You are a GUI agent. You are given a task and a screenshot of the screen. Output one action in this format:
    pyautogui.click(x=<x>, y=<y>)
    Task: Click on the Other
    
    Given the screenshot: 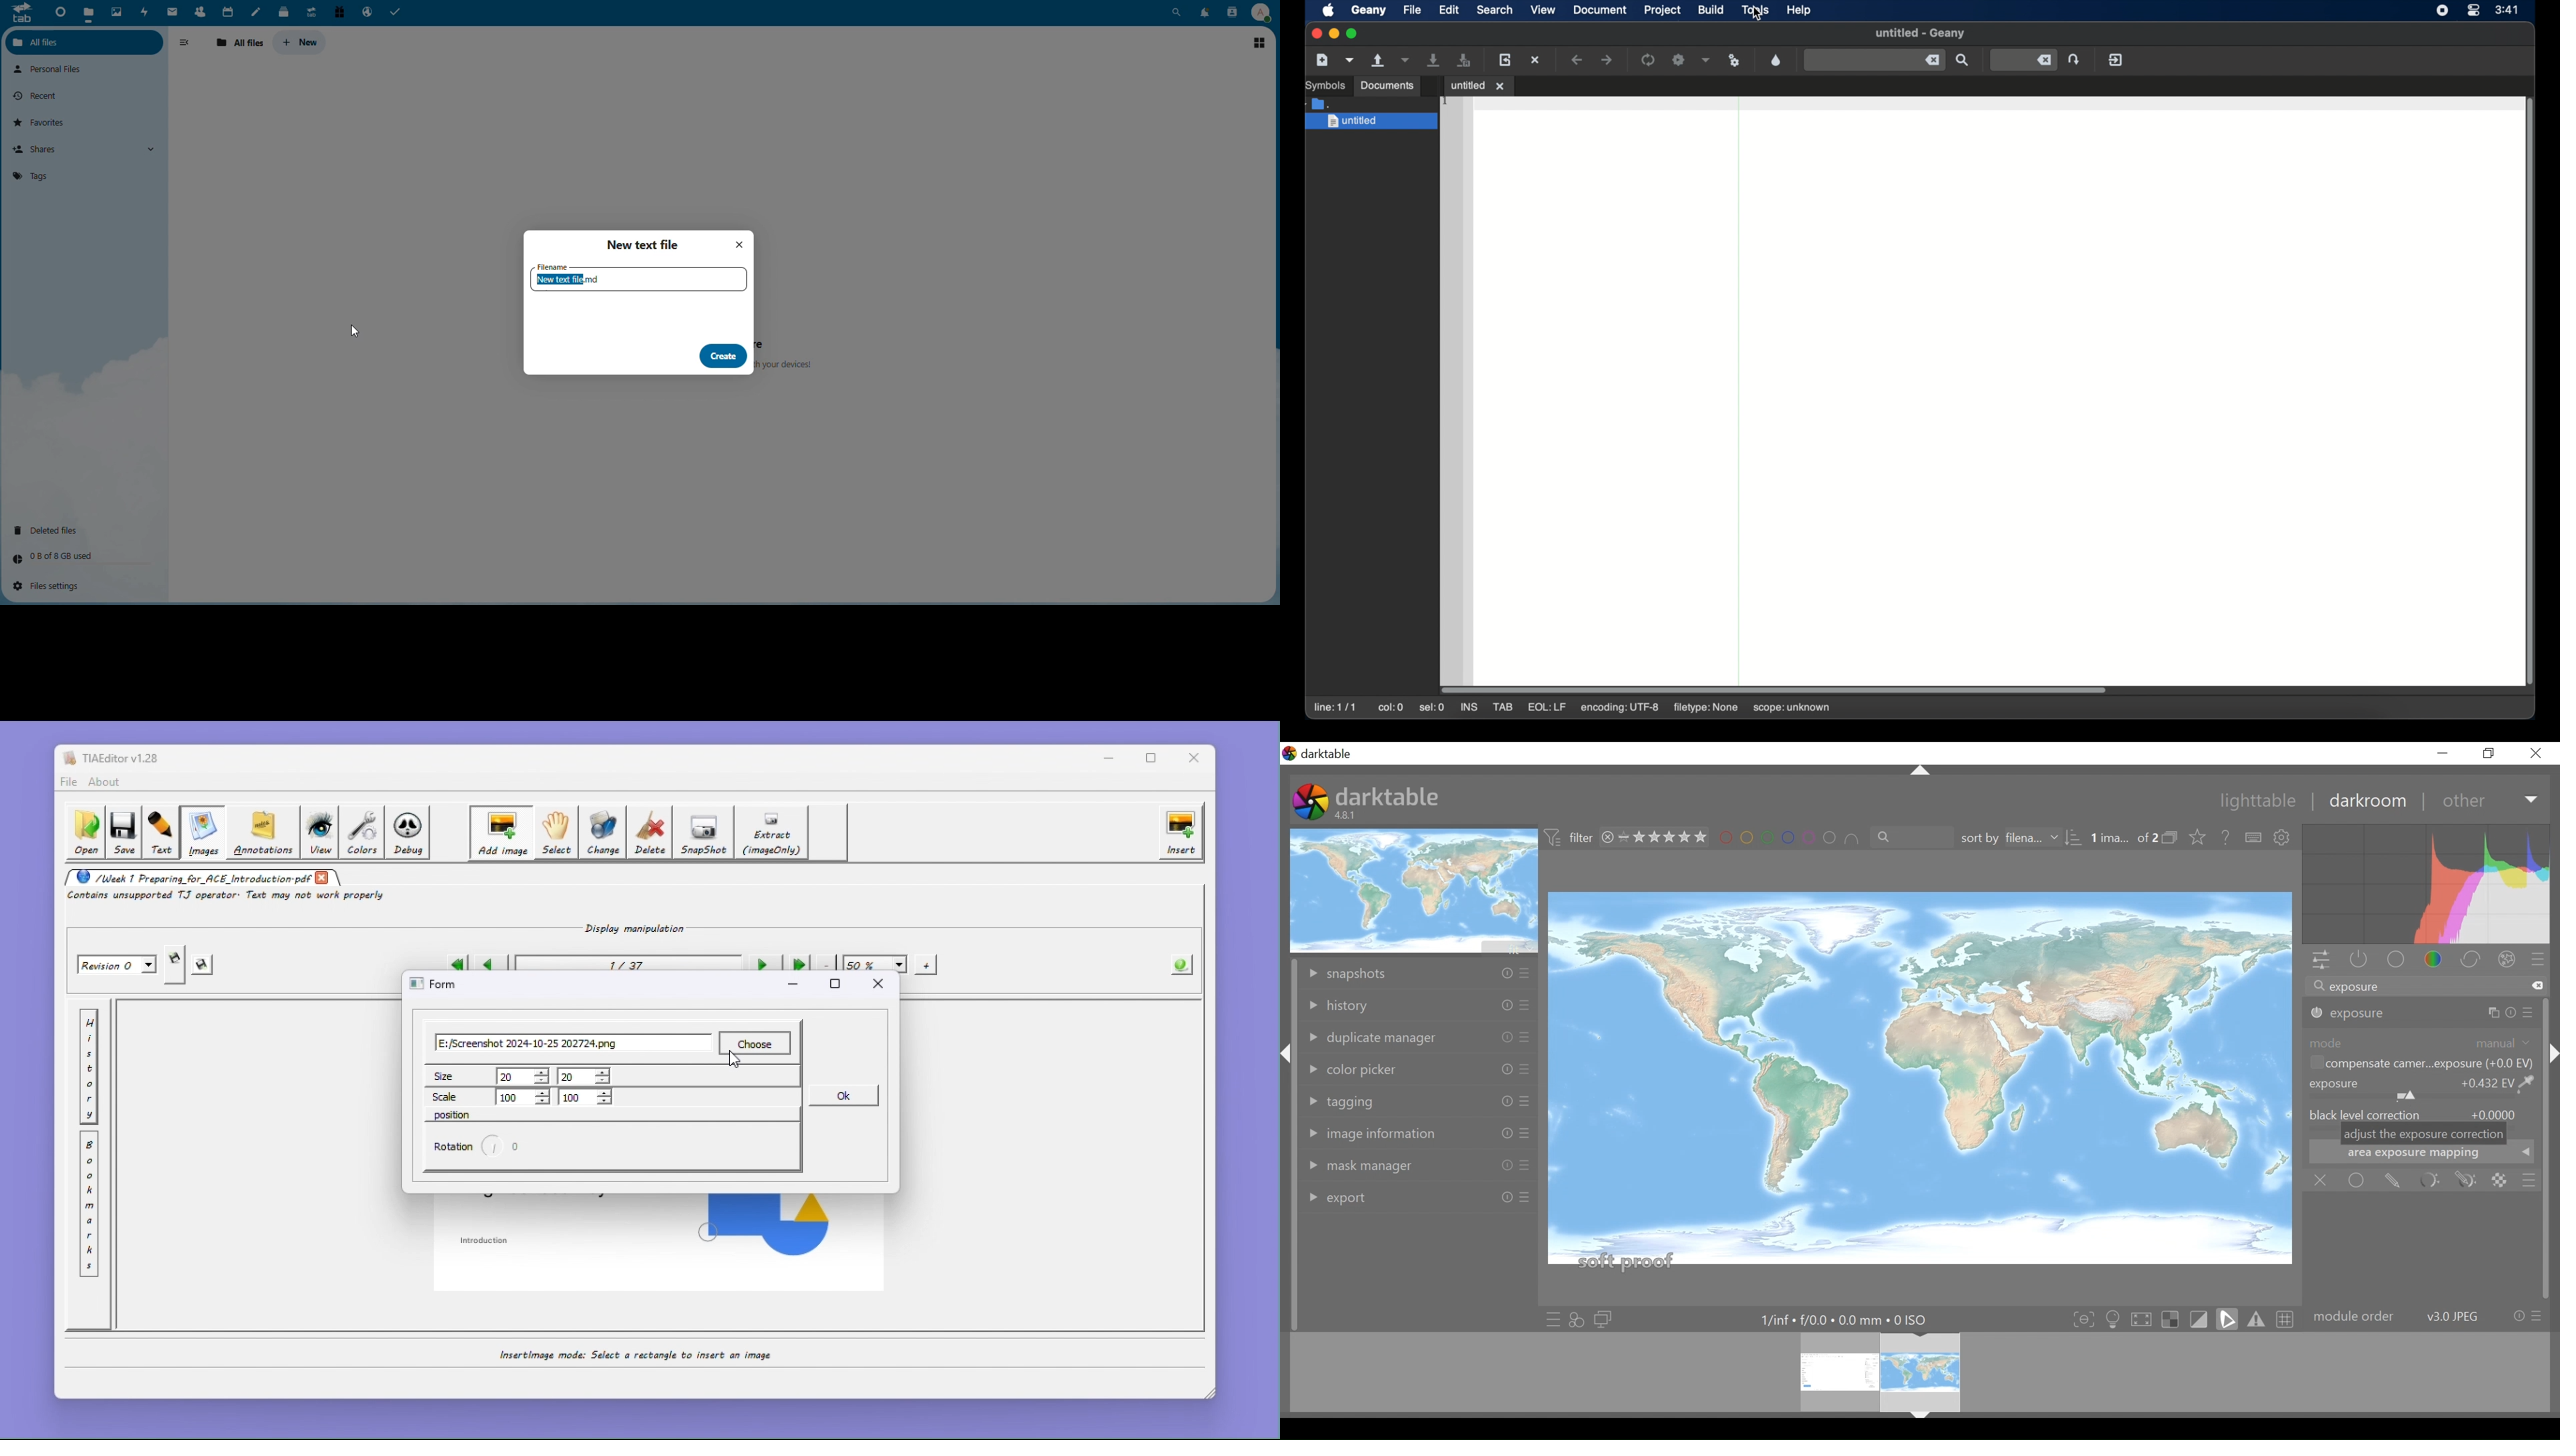 What is the action you would take?
    pyautogui.click(x=2491, y=800)
    